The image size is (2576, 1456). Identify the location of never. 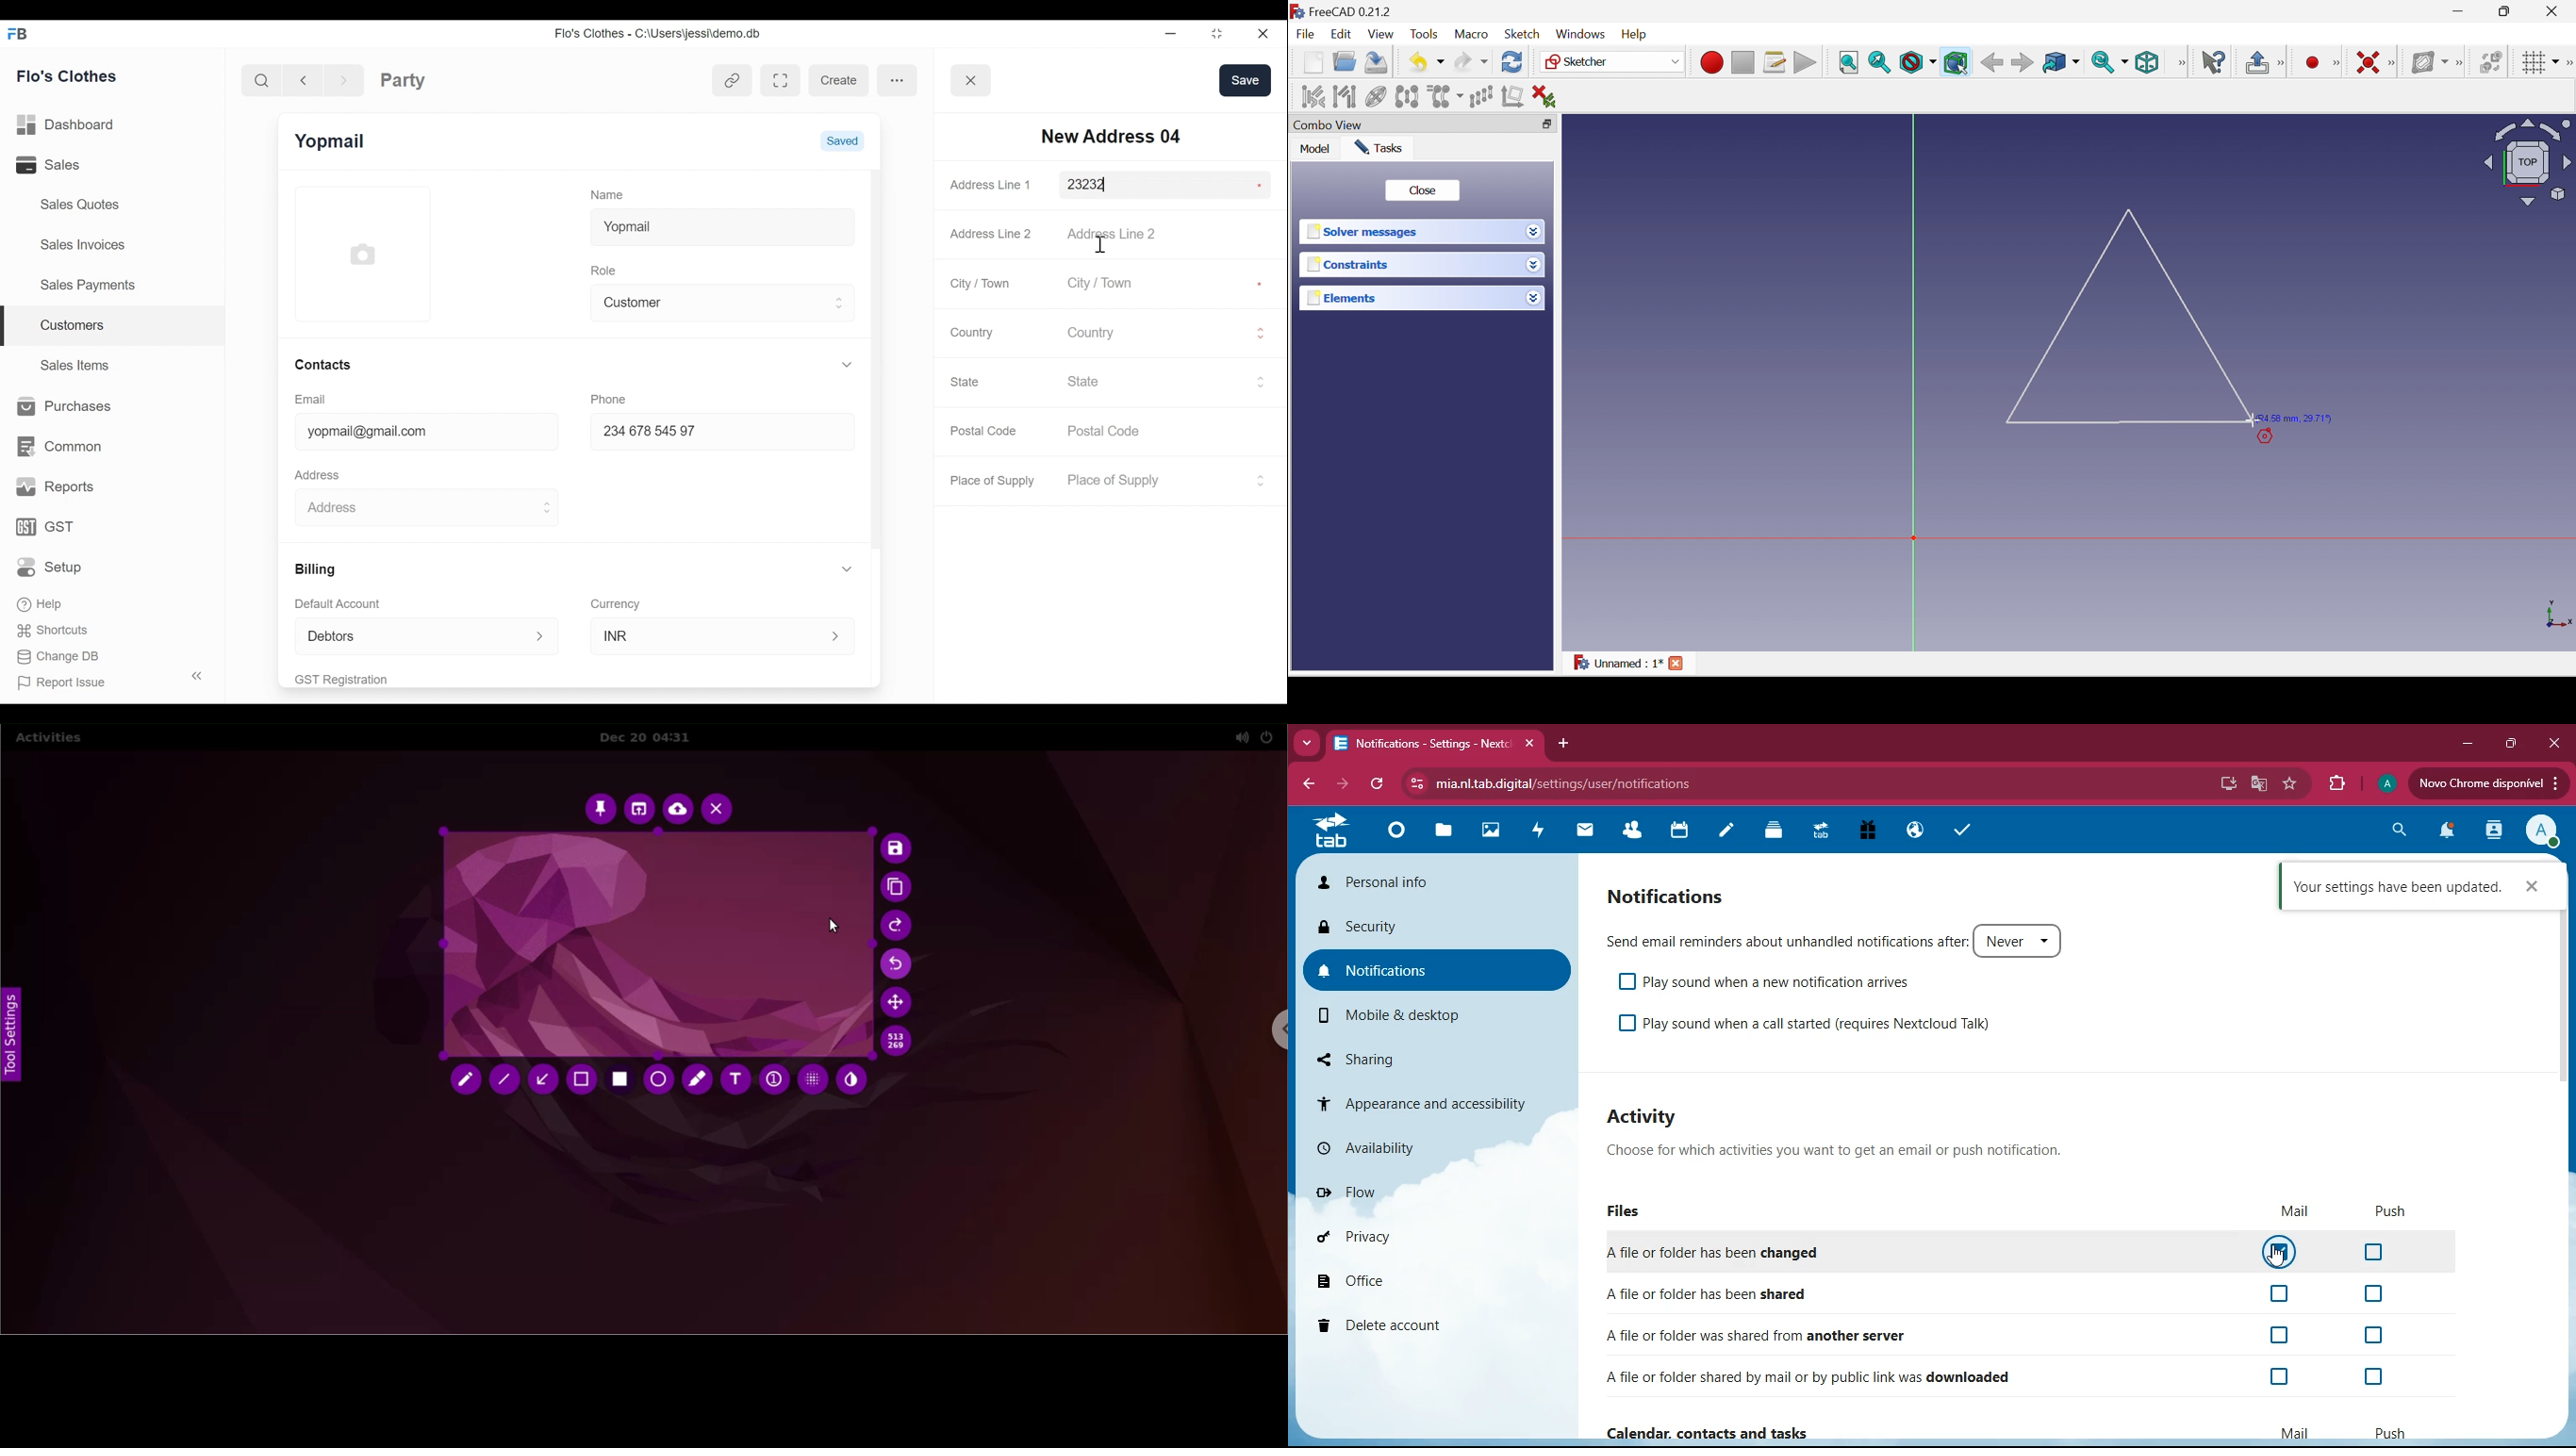
(2023, 940).